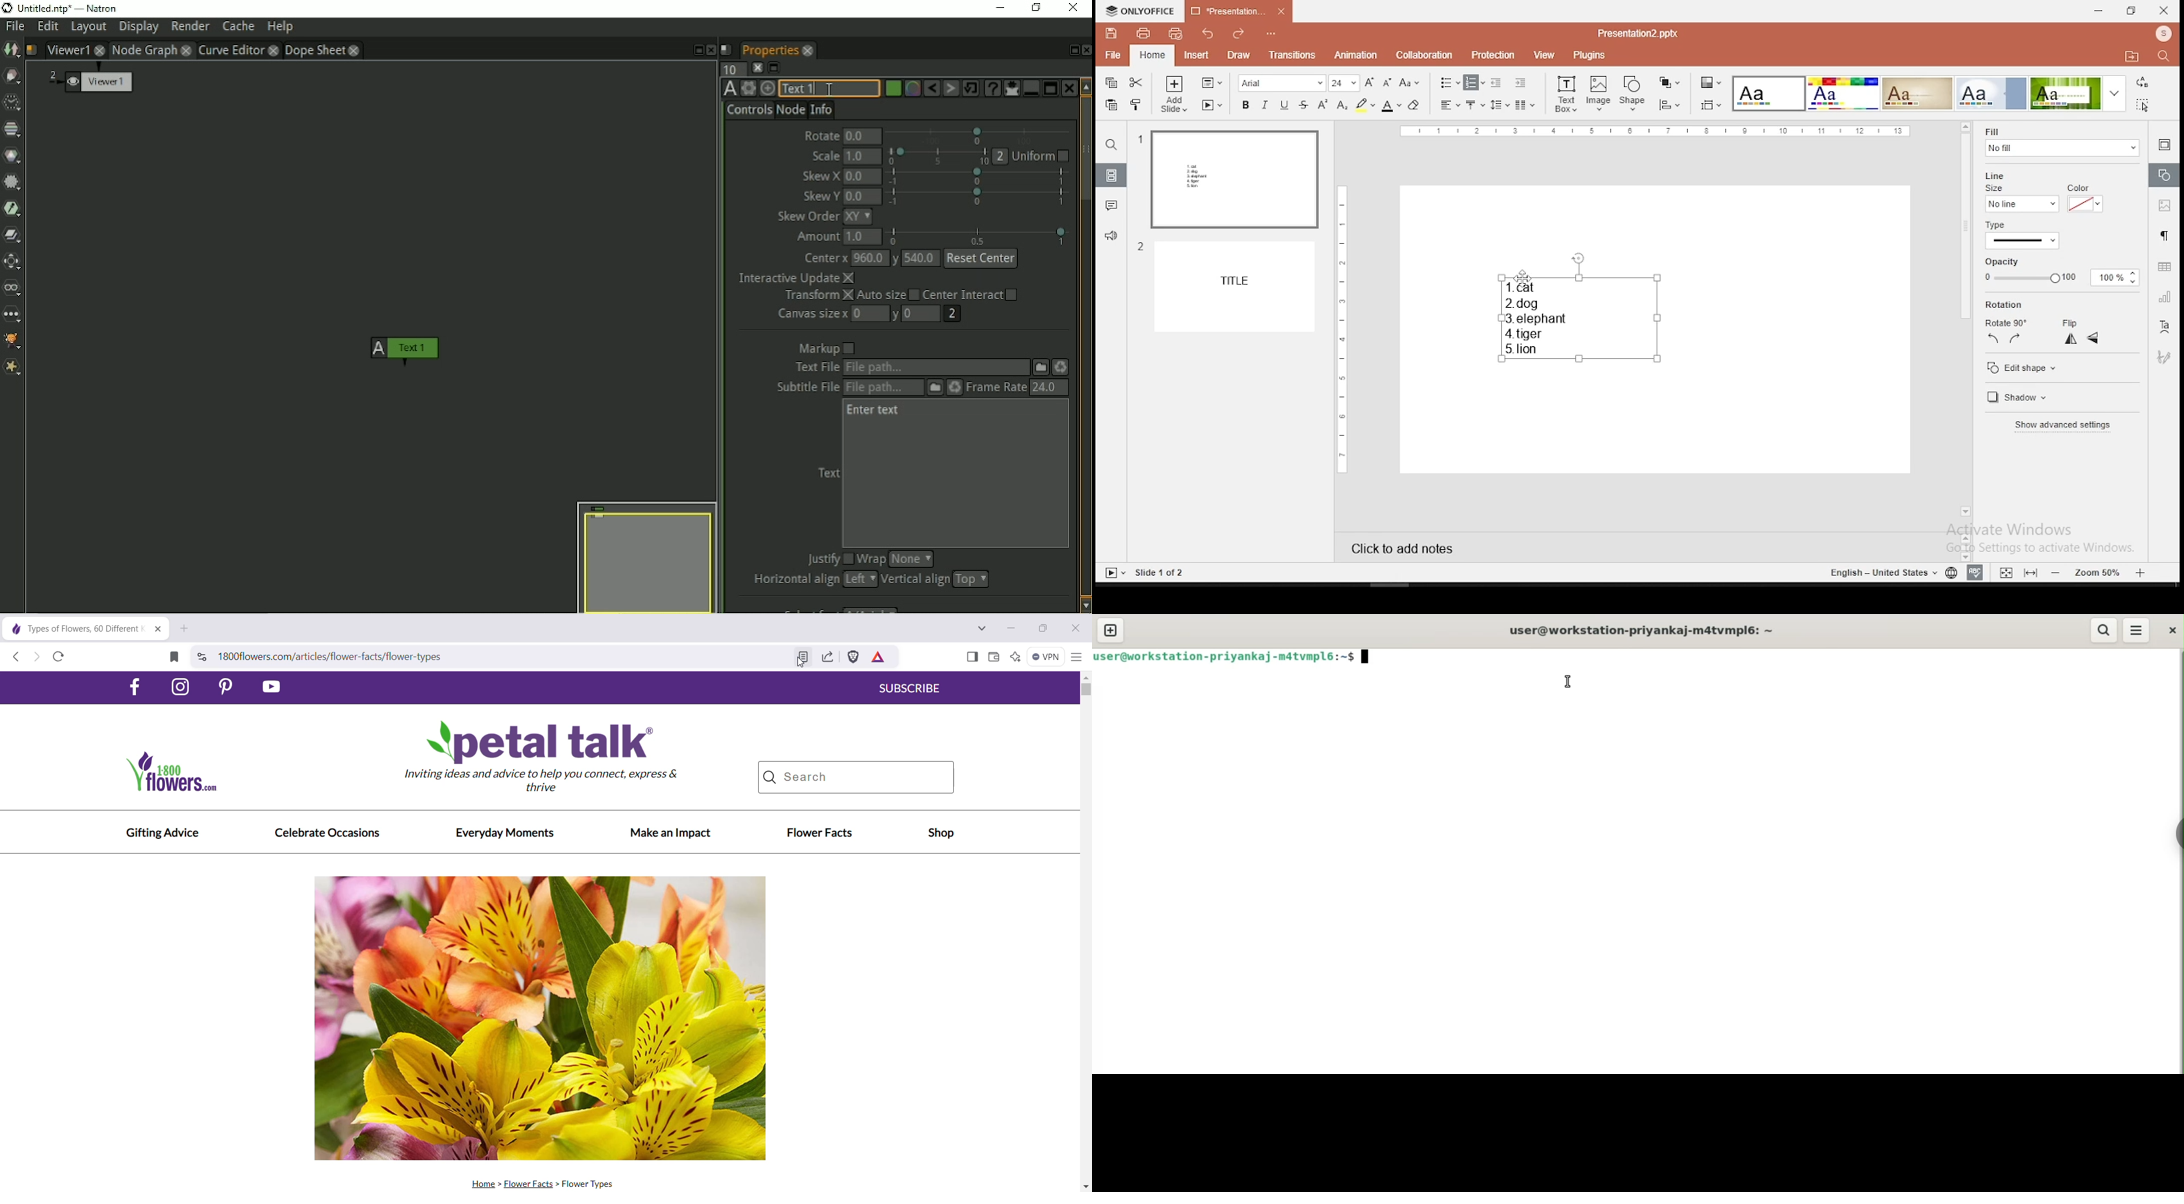 This screenshot has height=1204, width=2184. Describe the element at coordinates (2060, 140) in the screenshot. I see `fill settings` at that location.